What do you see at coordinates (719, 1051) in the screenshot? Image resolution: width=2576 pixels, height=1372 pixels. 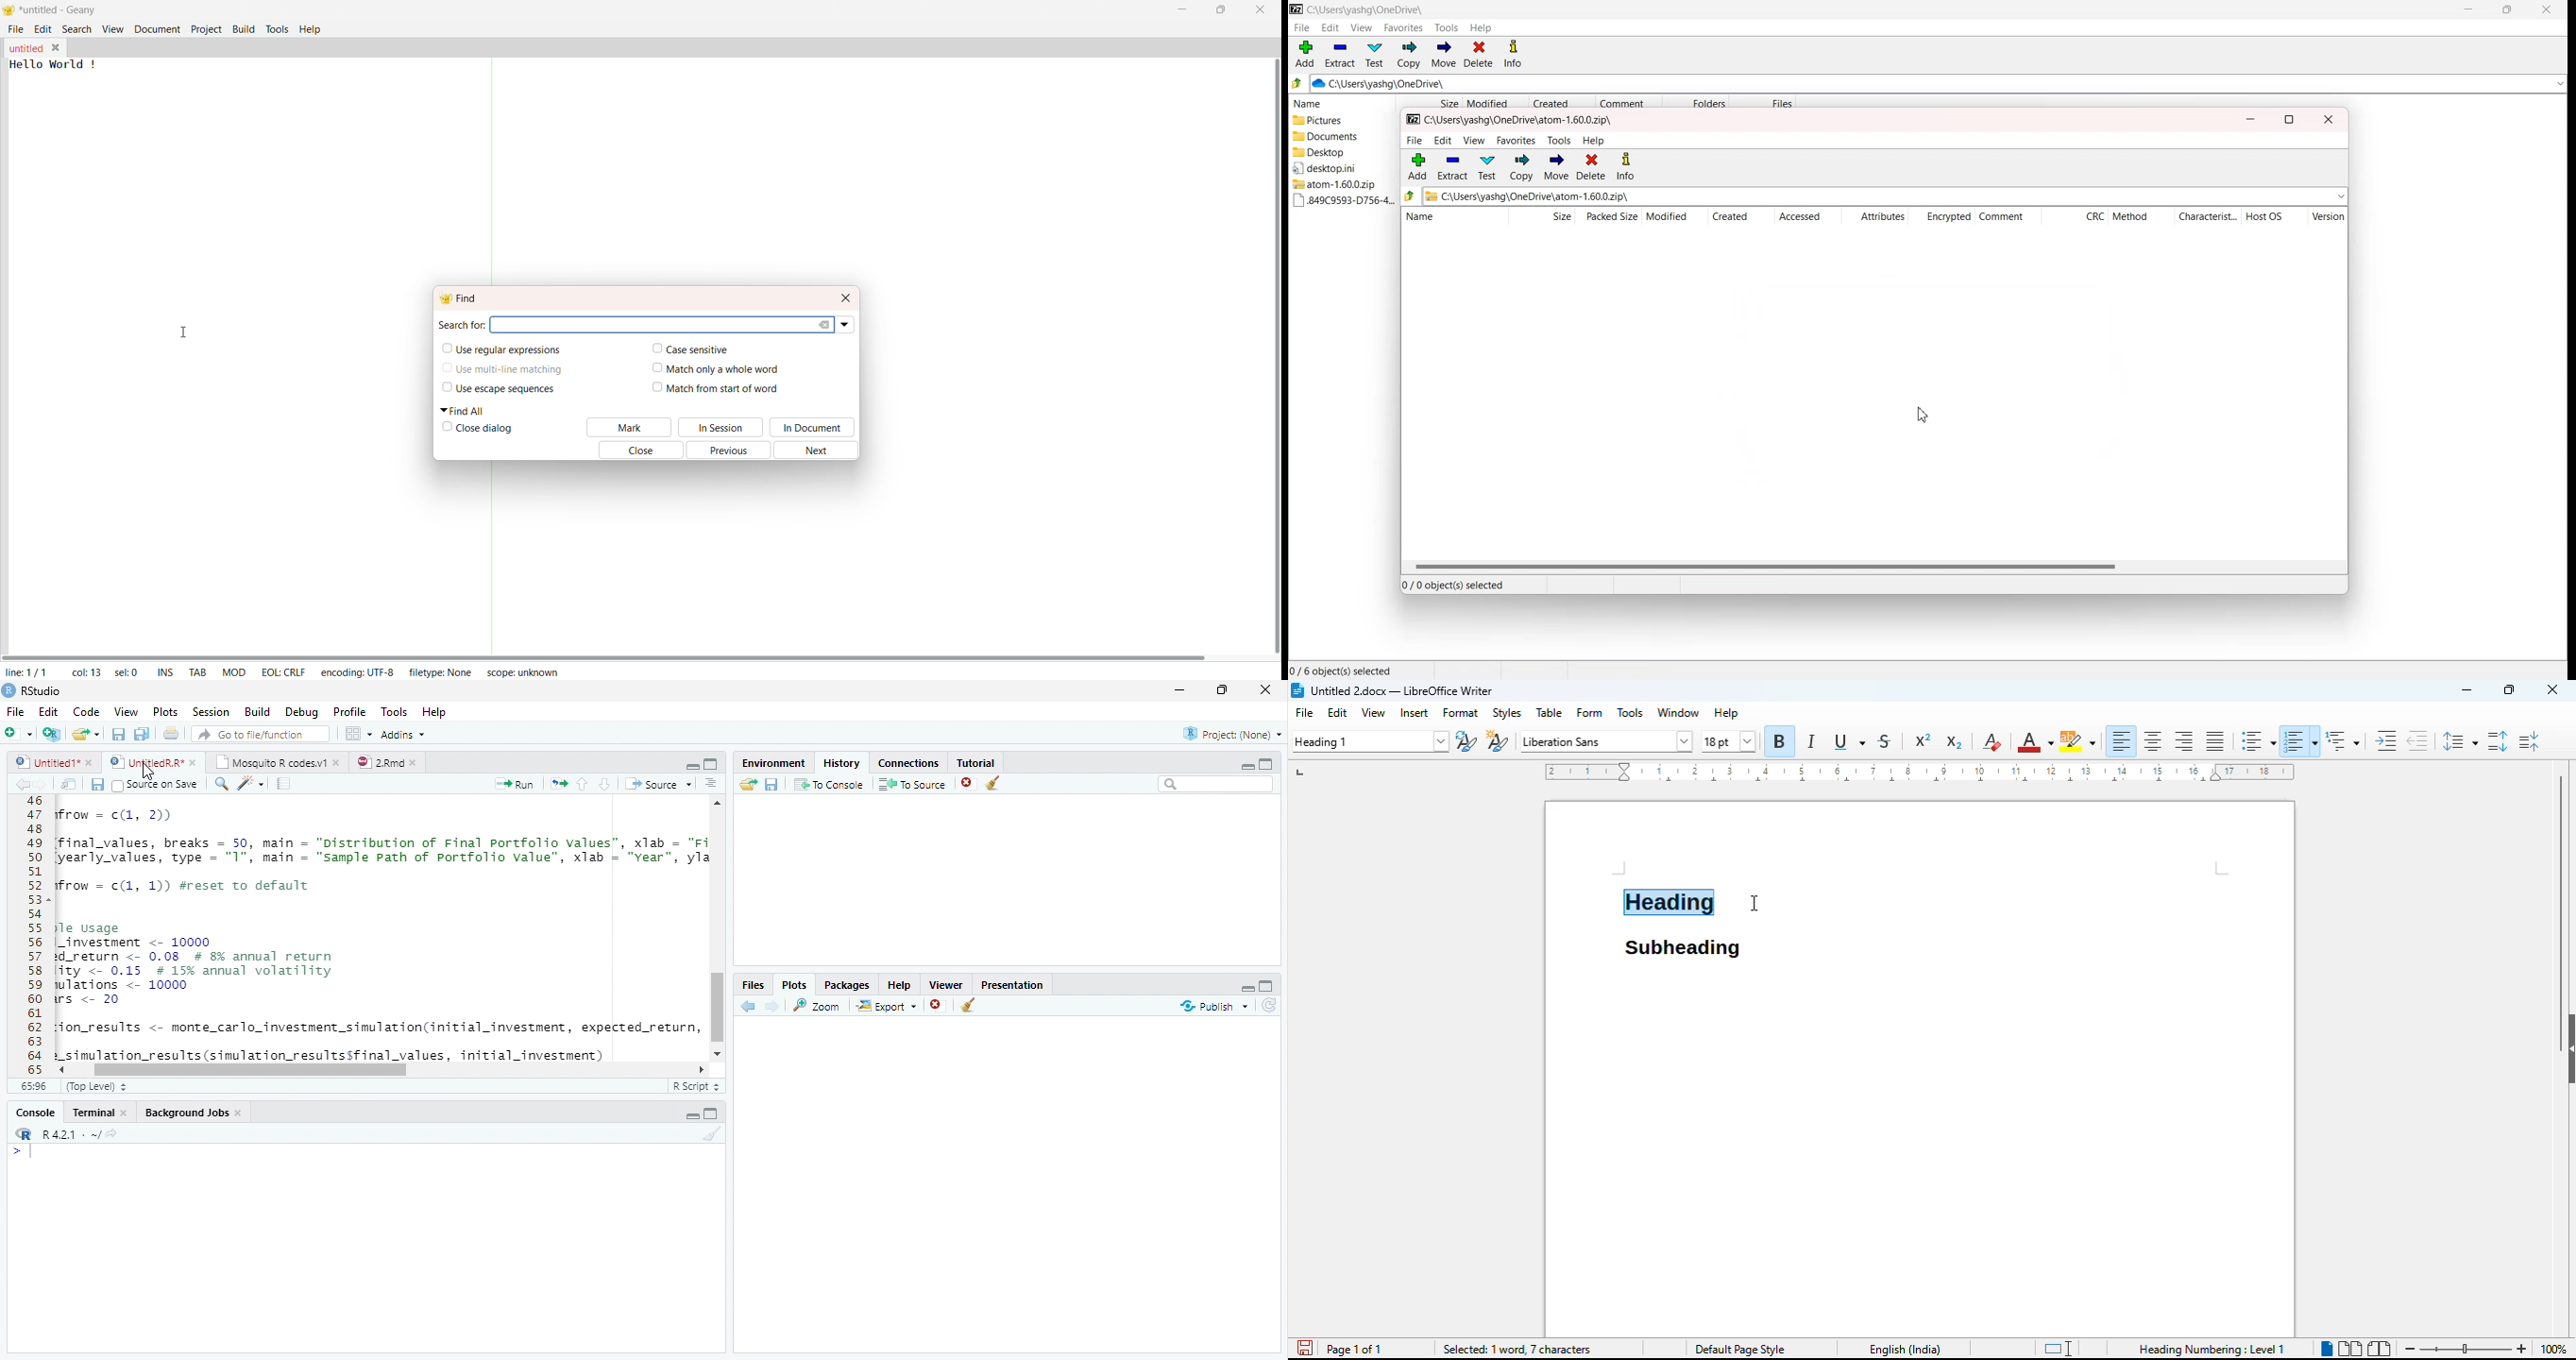 I see `Scroll down` at bounding box center [719, 1051].